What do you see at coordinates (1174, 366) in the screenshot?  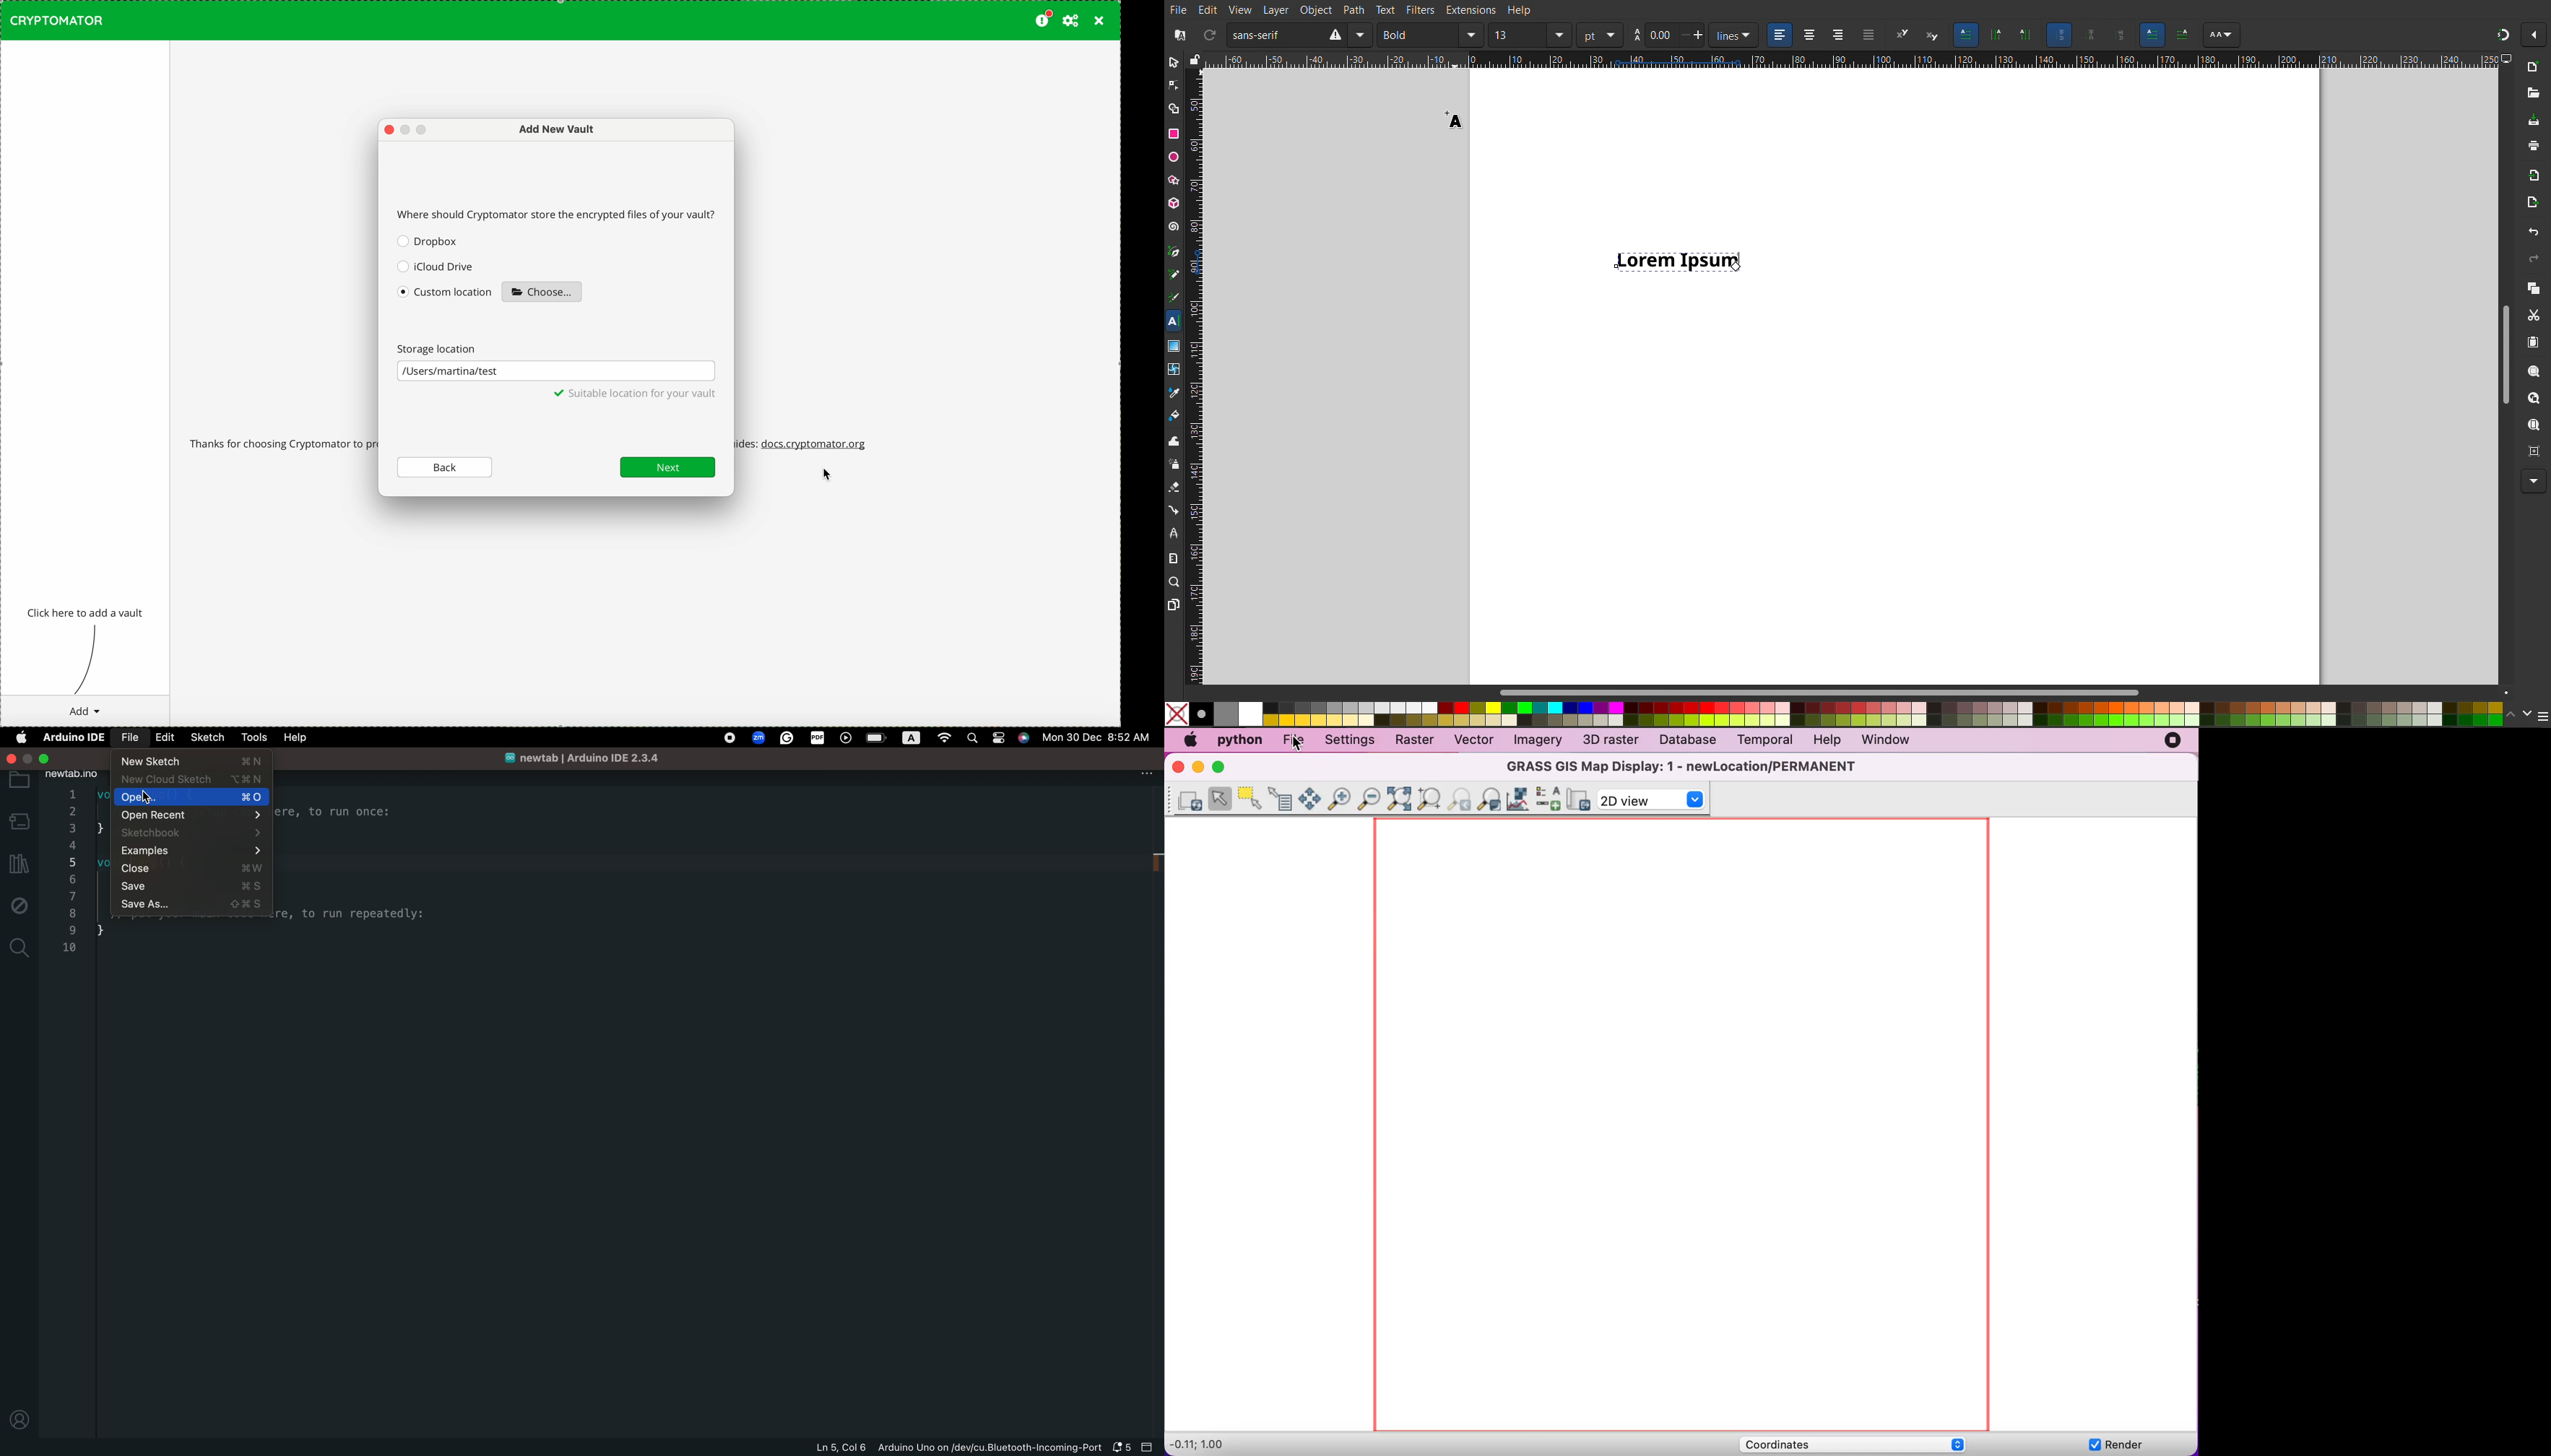 I see `Mesh Tool` at bounding box center [1174, 366].